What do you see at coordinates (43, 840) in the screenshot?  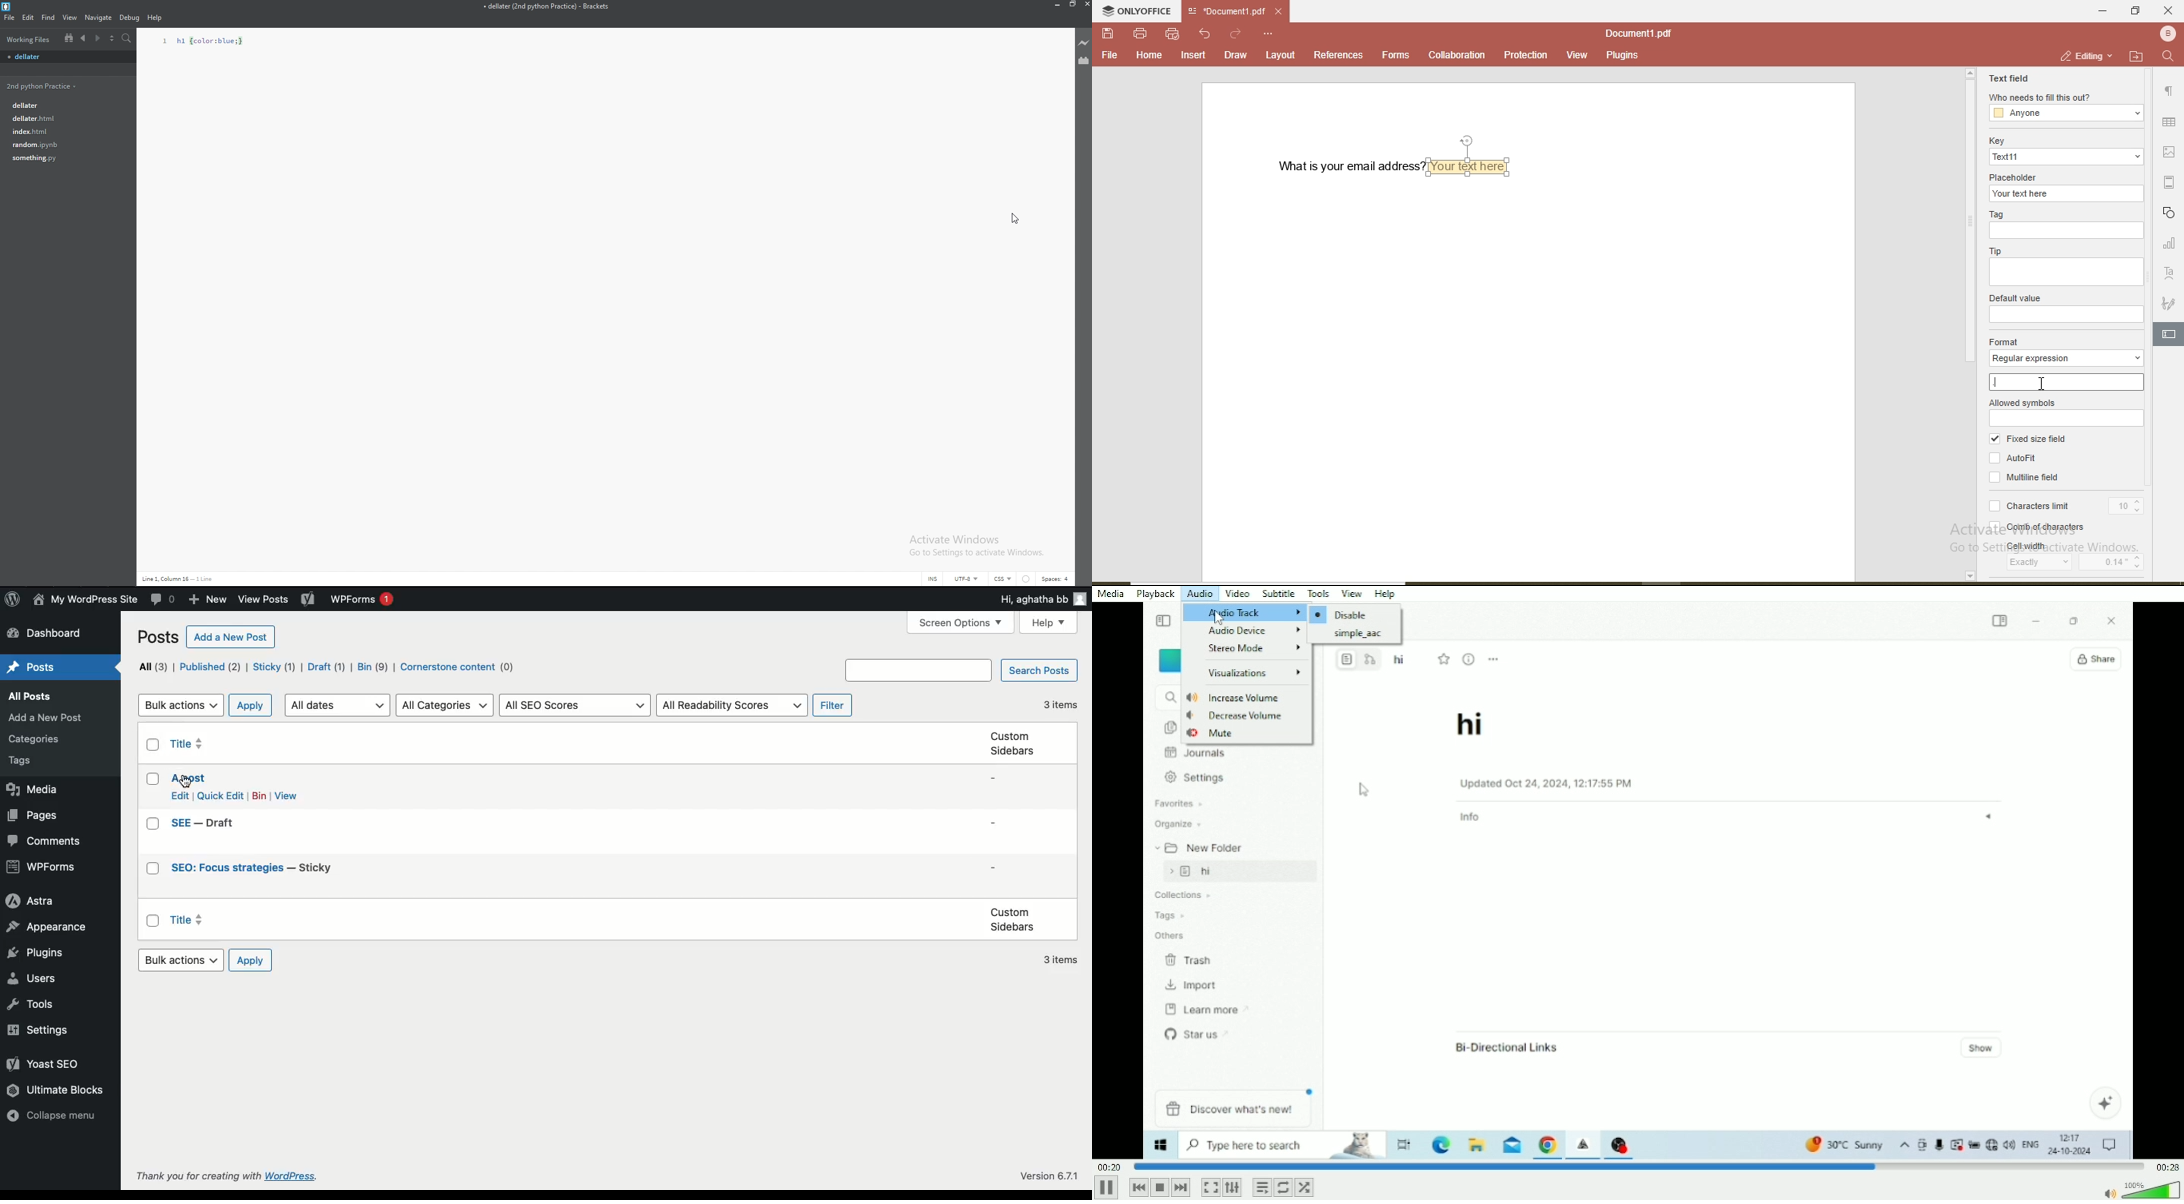 I see `Comments` at bounding box center [43, 840].